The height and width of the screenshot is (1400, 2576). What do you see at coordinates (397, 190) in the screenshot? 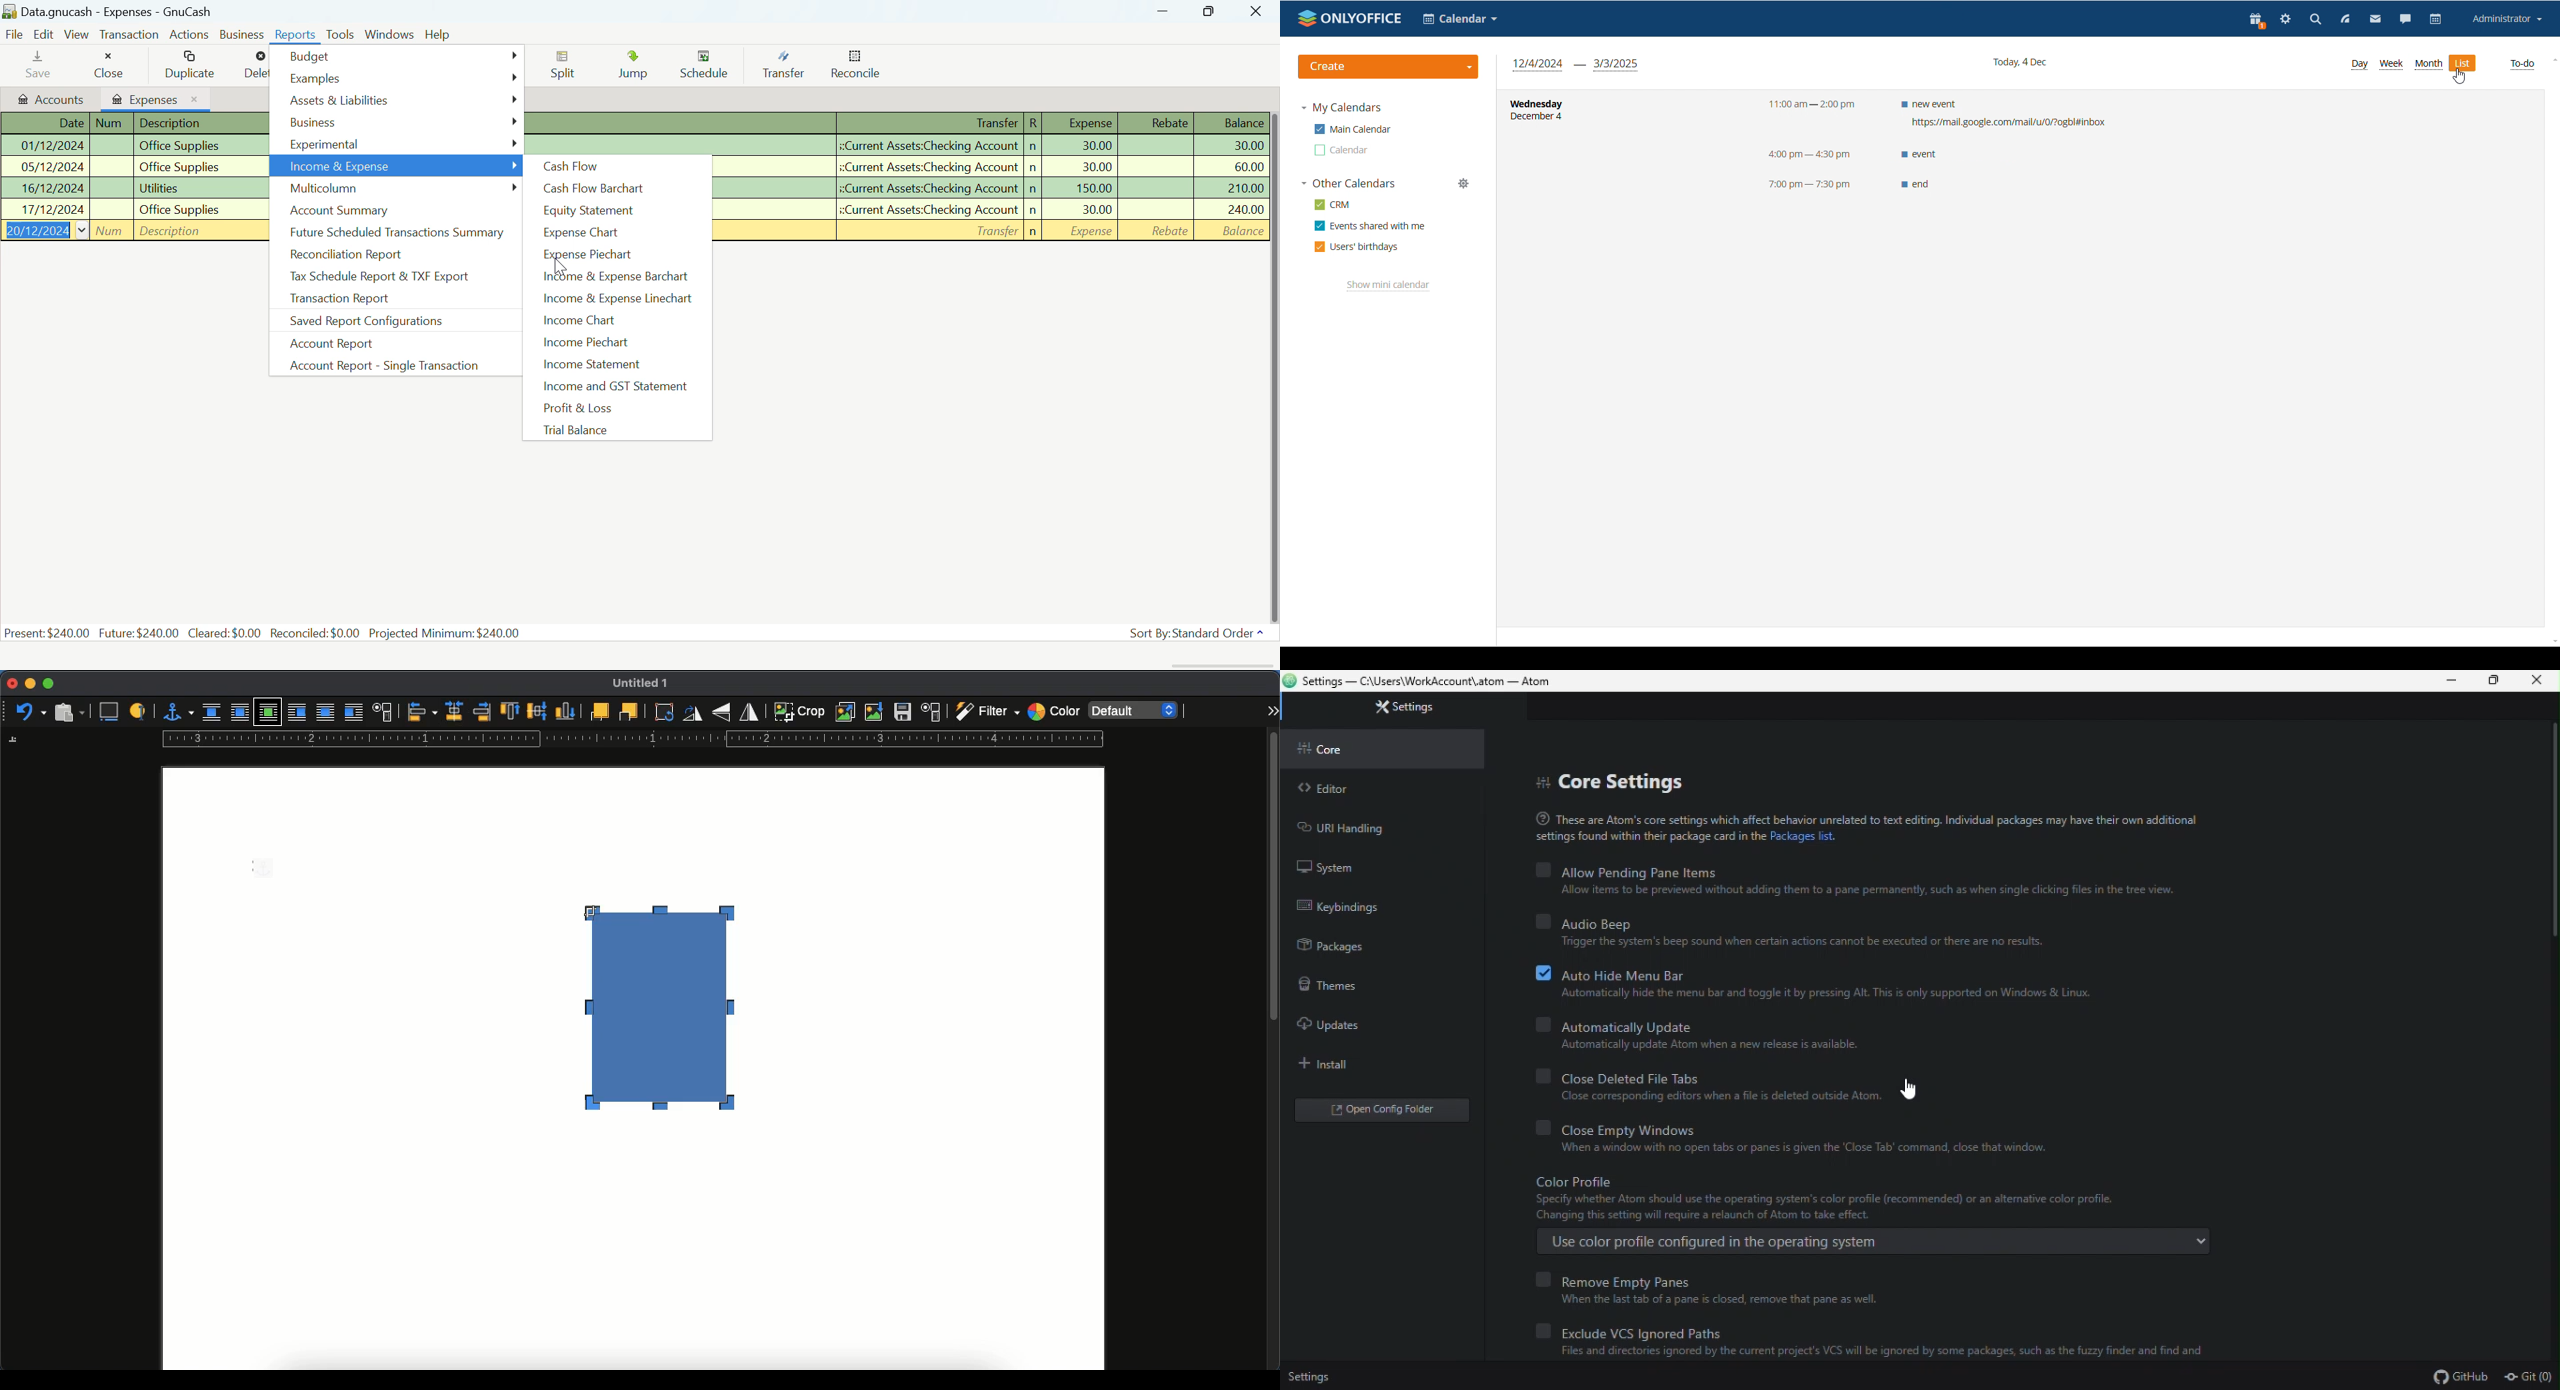
I see `Multicolumn` at bounding box center [397, 190].